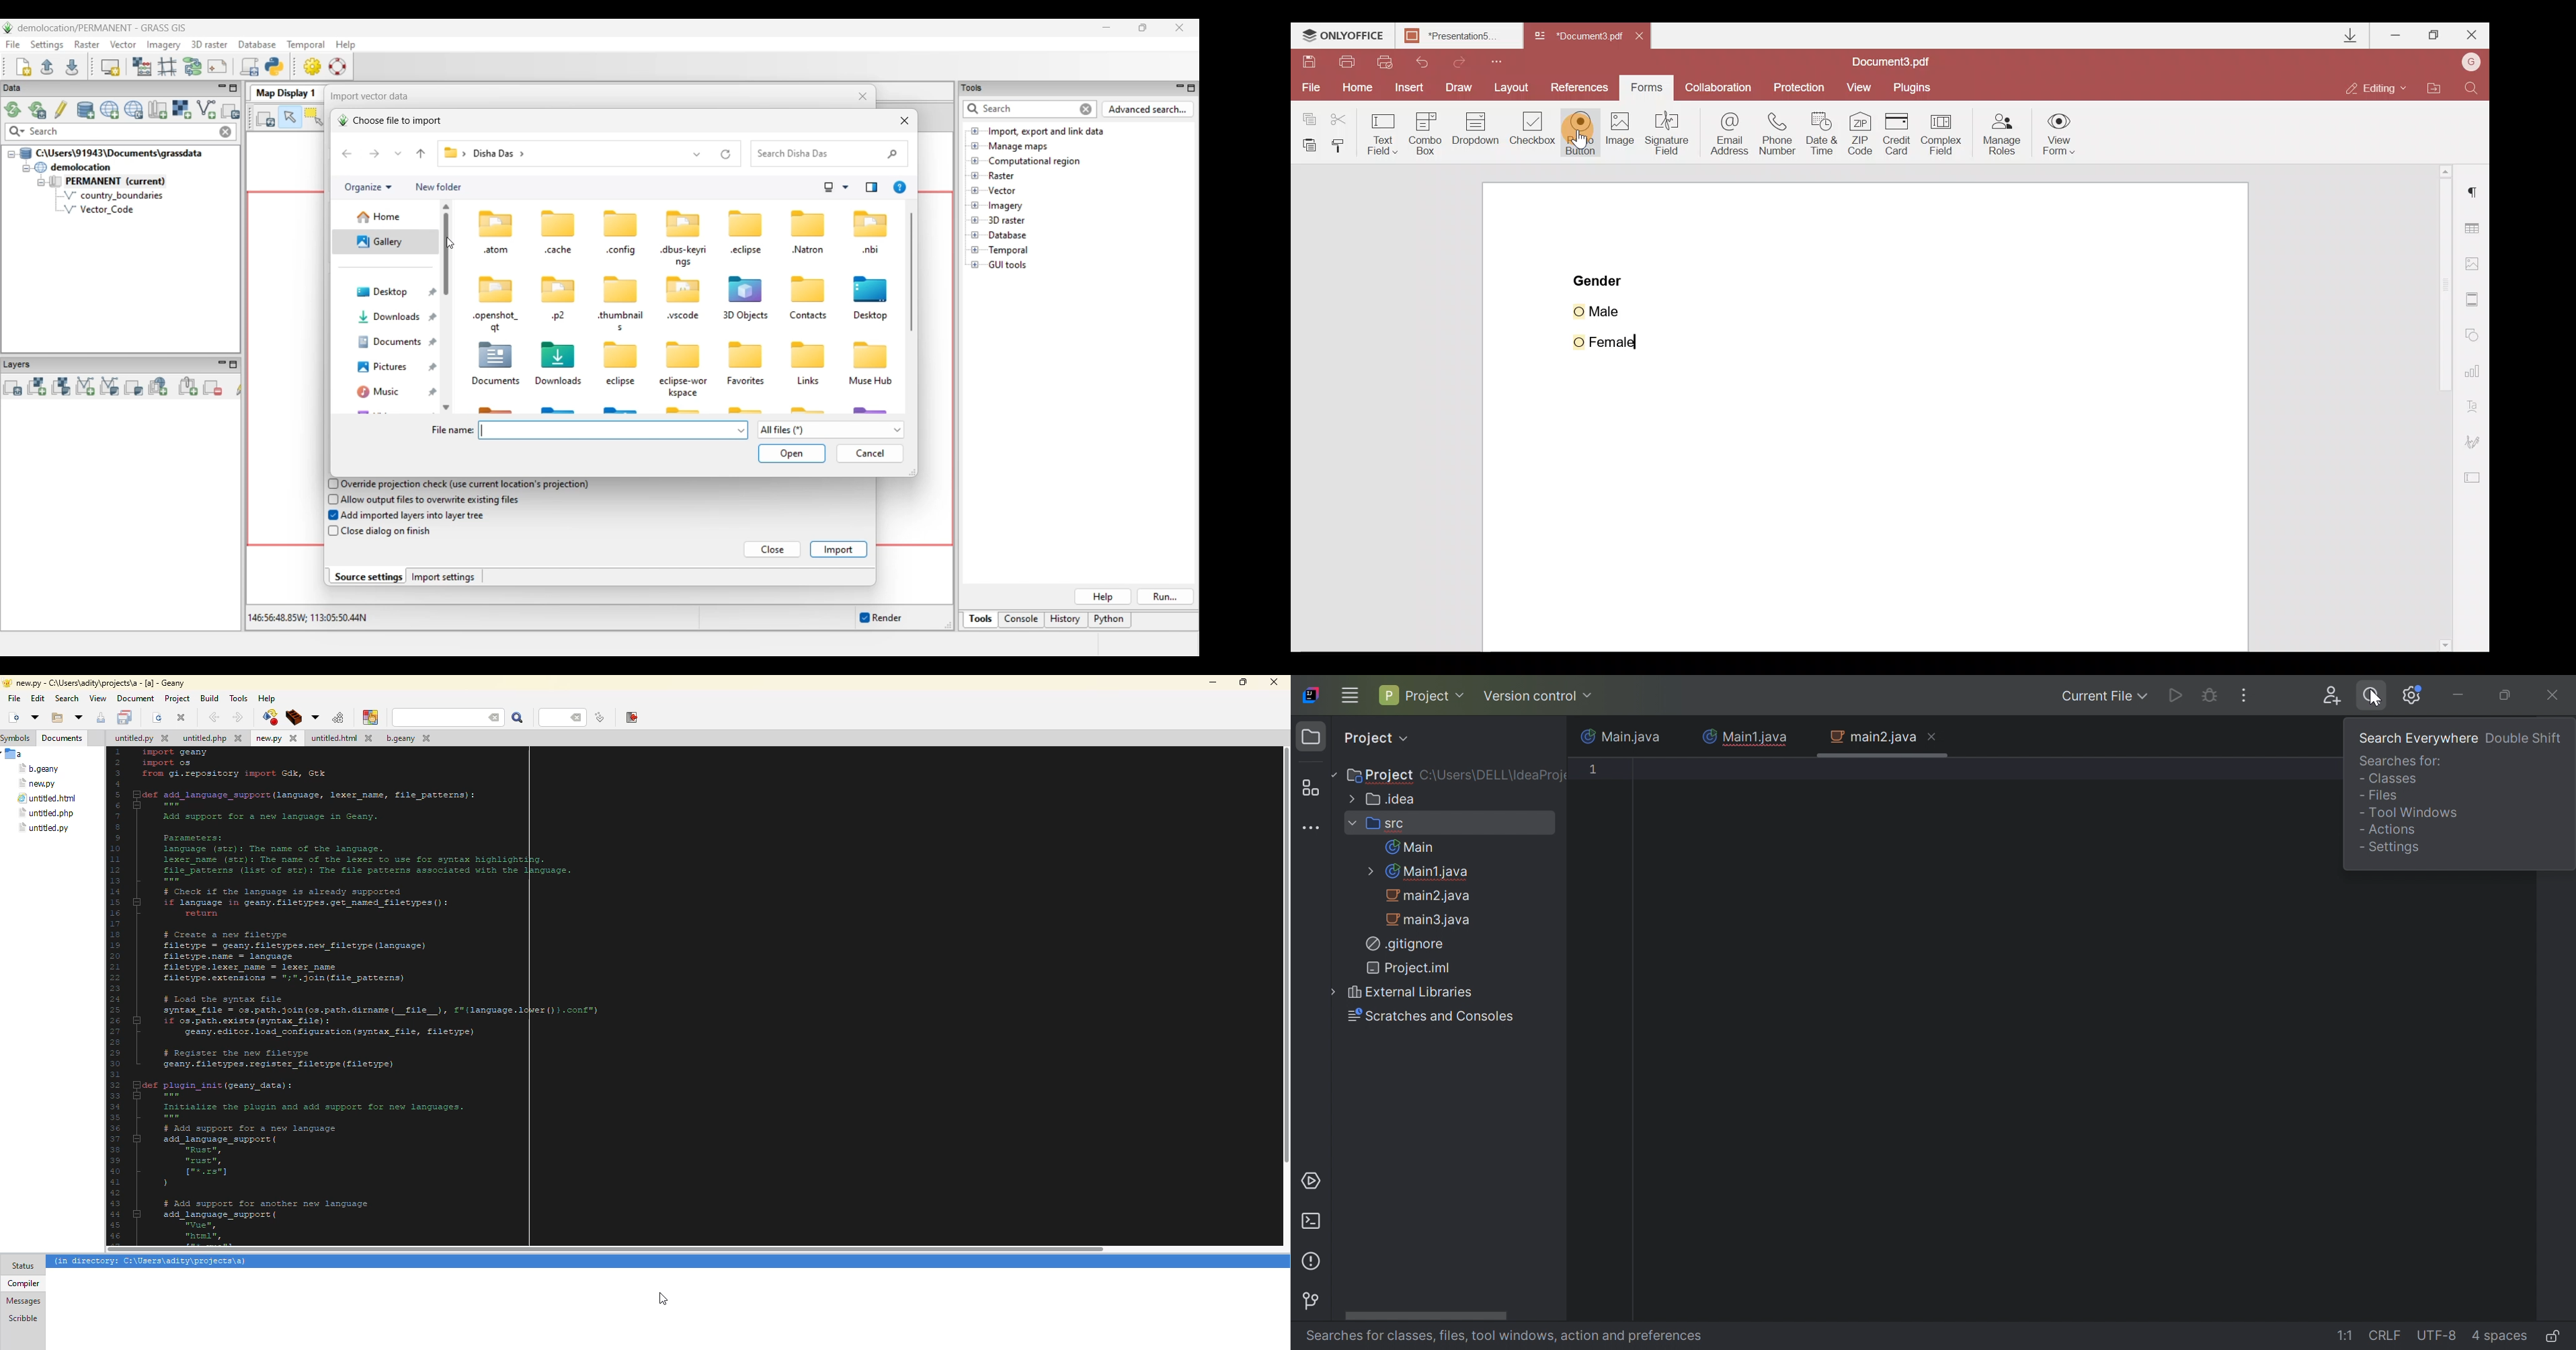 The width and height of the screenshot is (2576, 1372). What do you see at coordinates (2245, 697) in the screenshot?
I see `More Actions` at bounding box center [2245, 697].